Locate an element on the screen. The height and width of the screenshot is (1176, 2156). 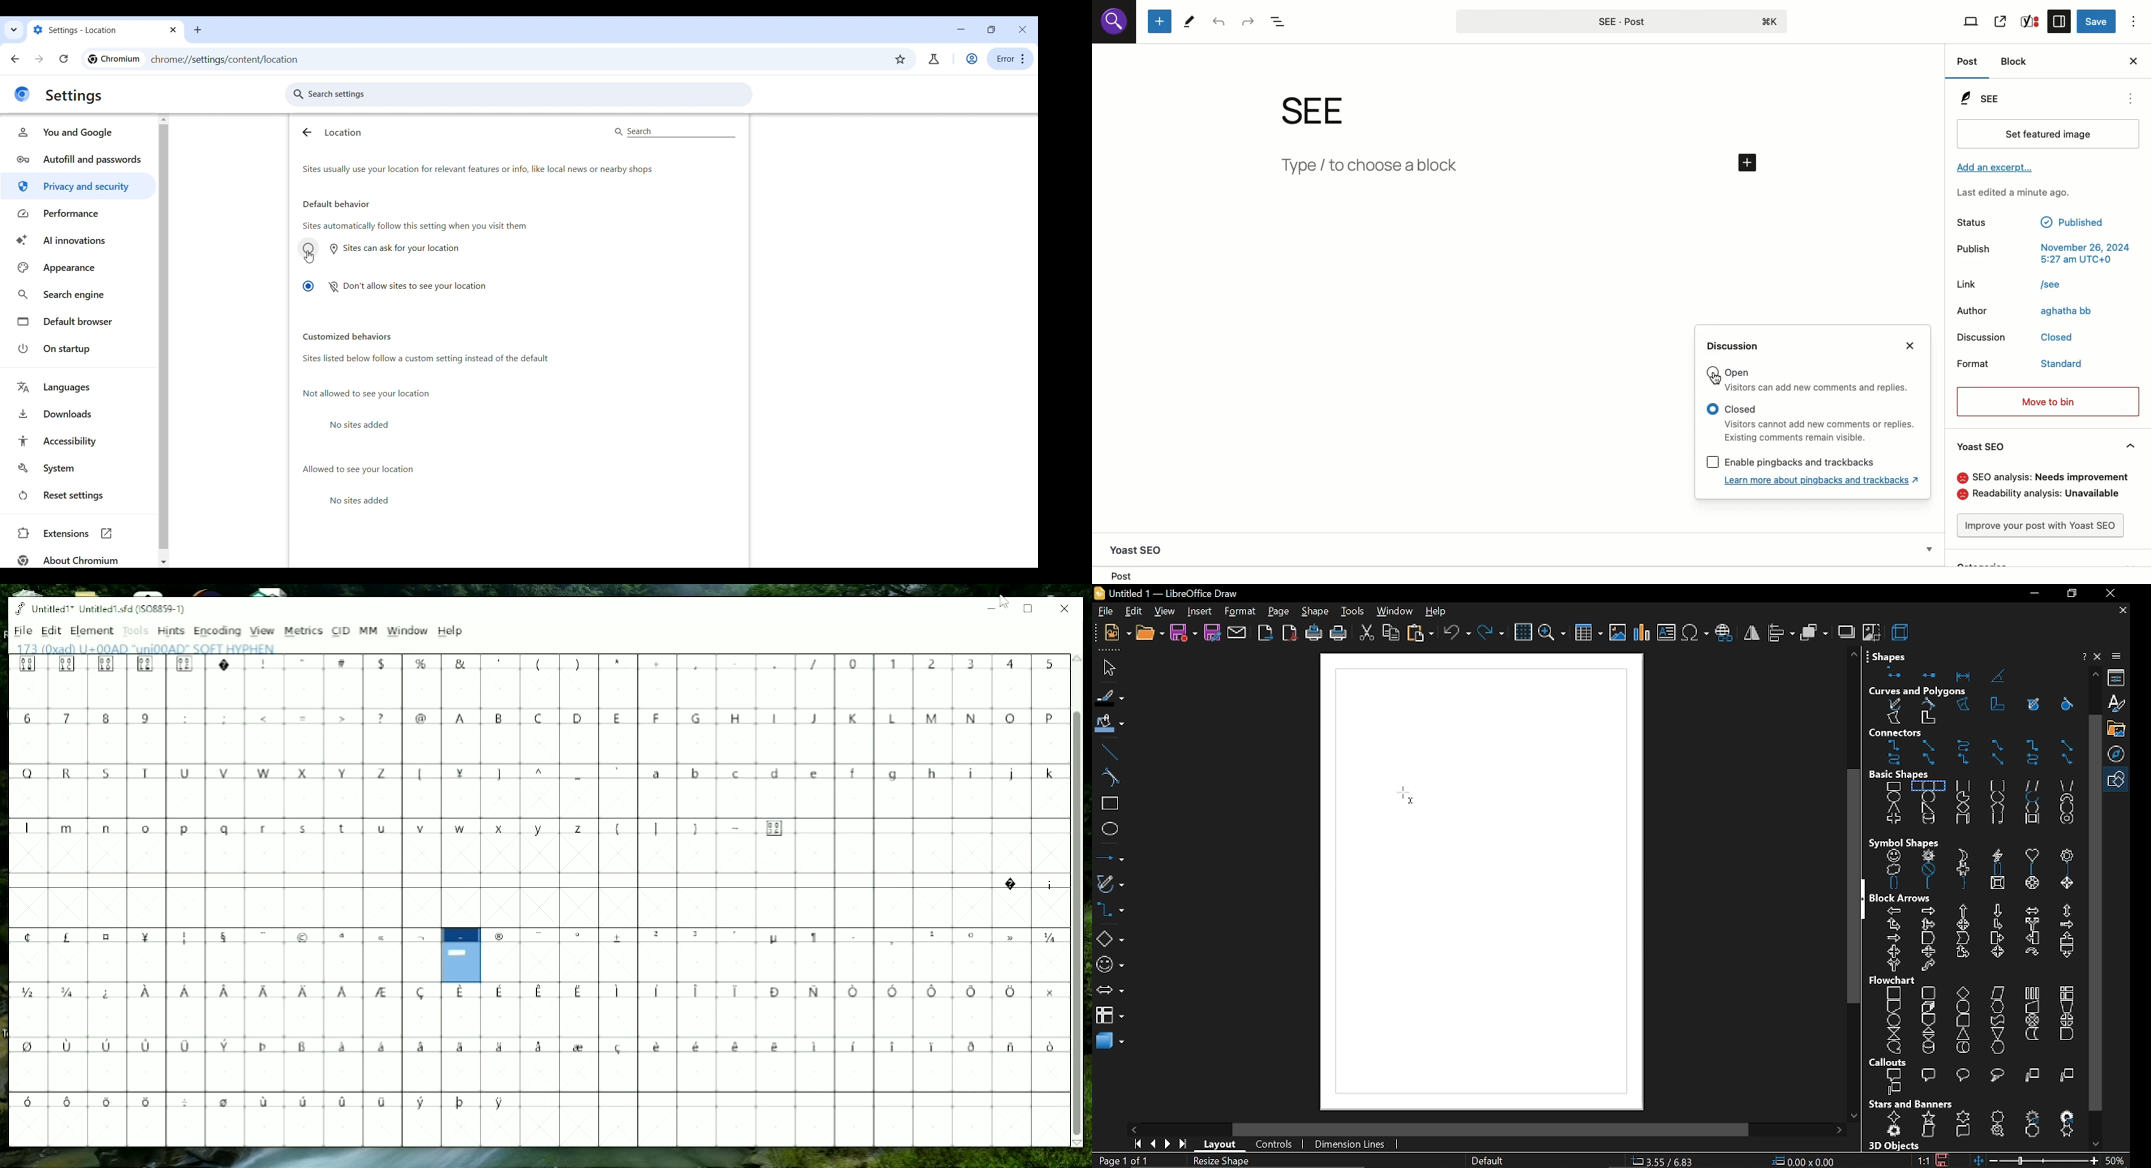
previous page is located at coordinates (1152, 1144).